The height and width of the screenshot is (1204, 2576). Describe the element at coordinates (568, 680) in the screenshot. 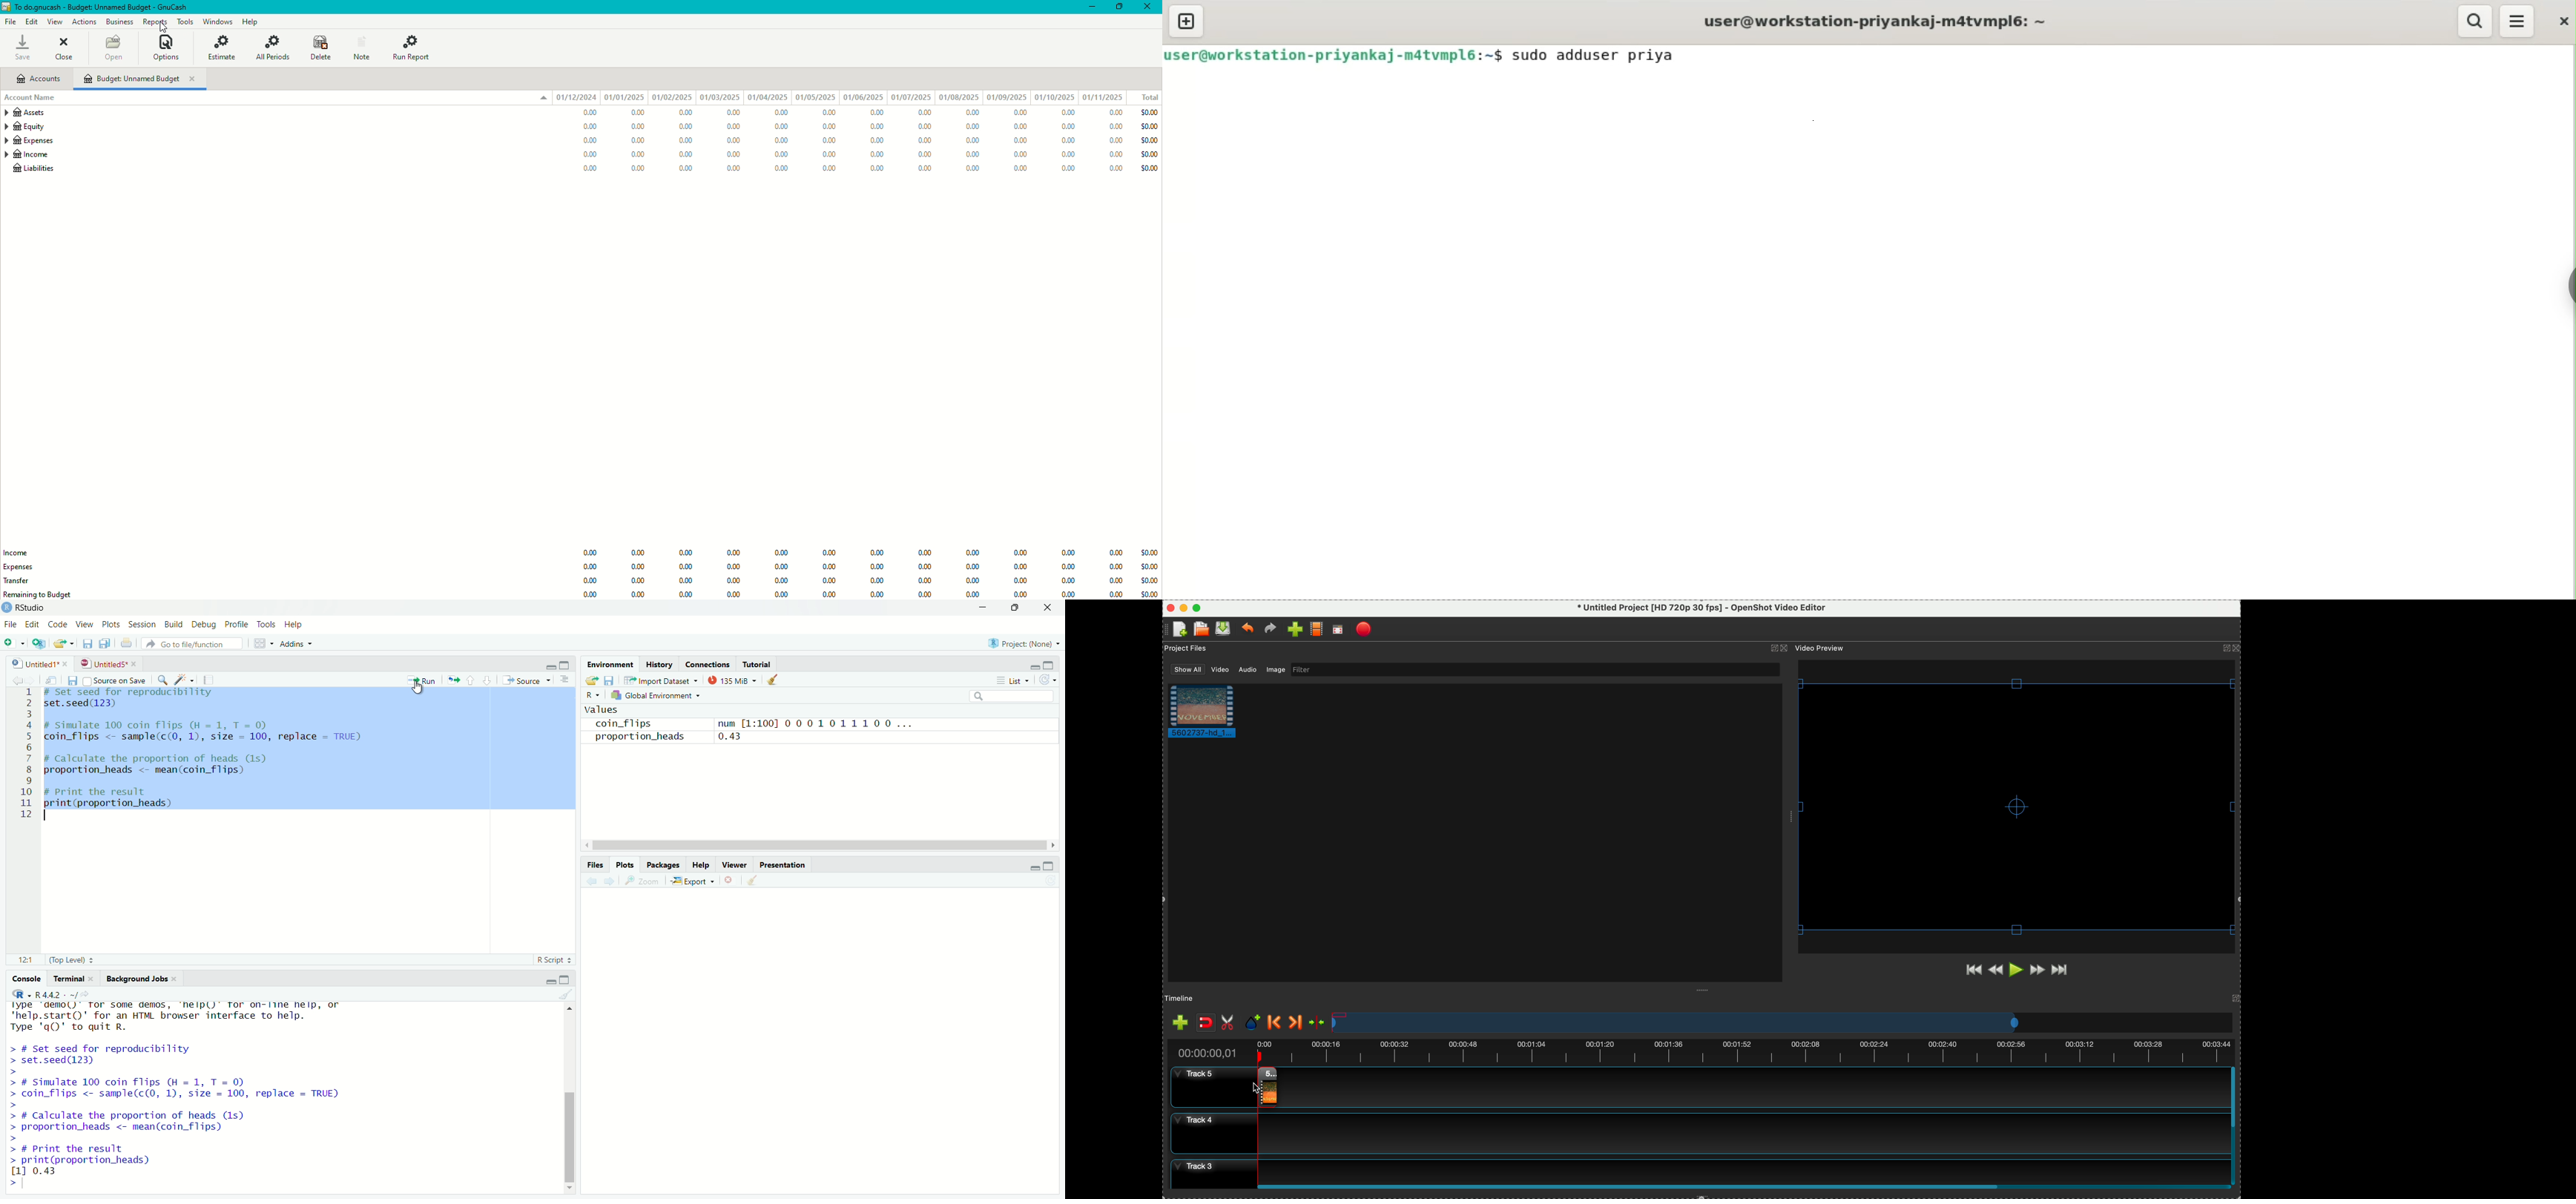

I see `hide document outline` at that location.